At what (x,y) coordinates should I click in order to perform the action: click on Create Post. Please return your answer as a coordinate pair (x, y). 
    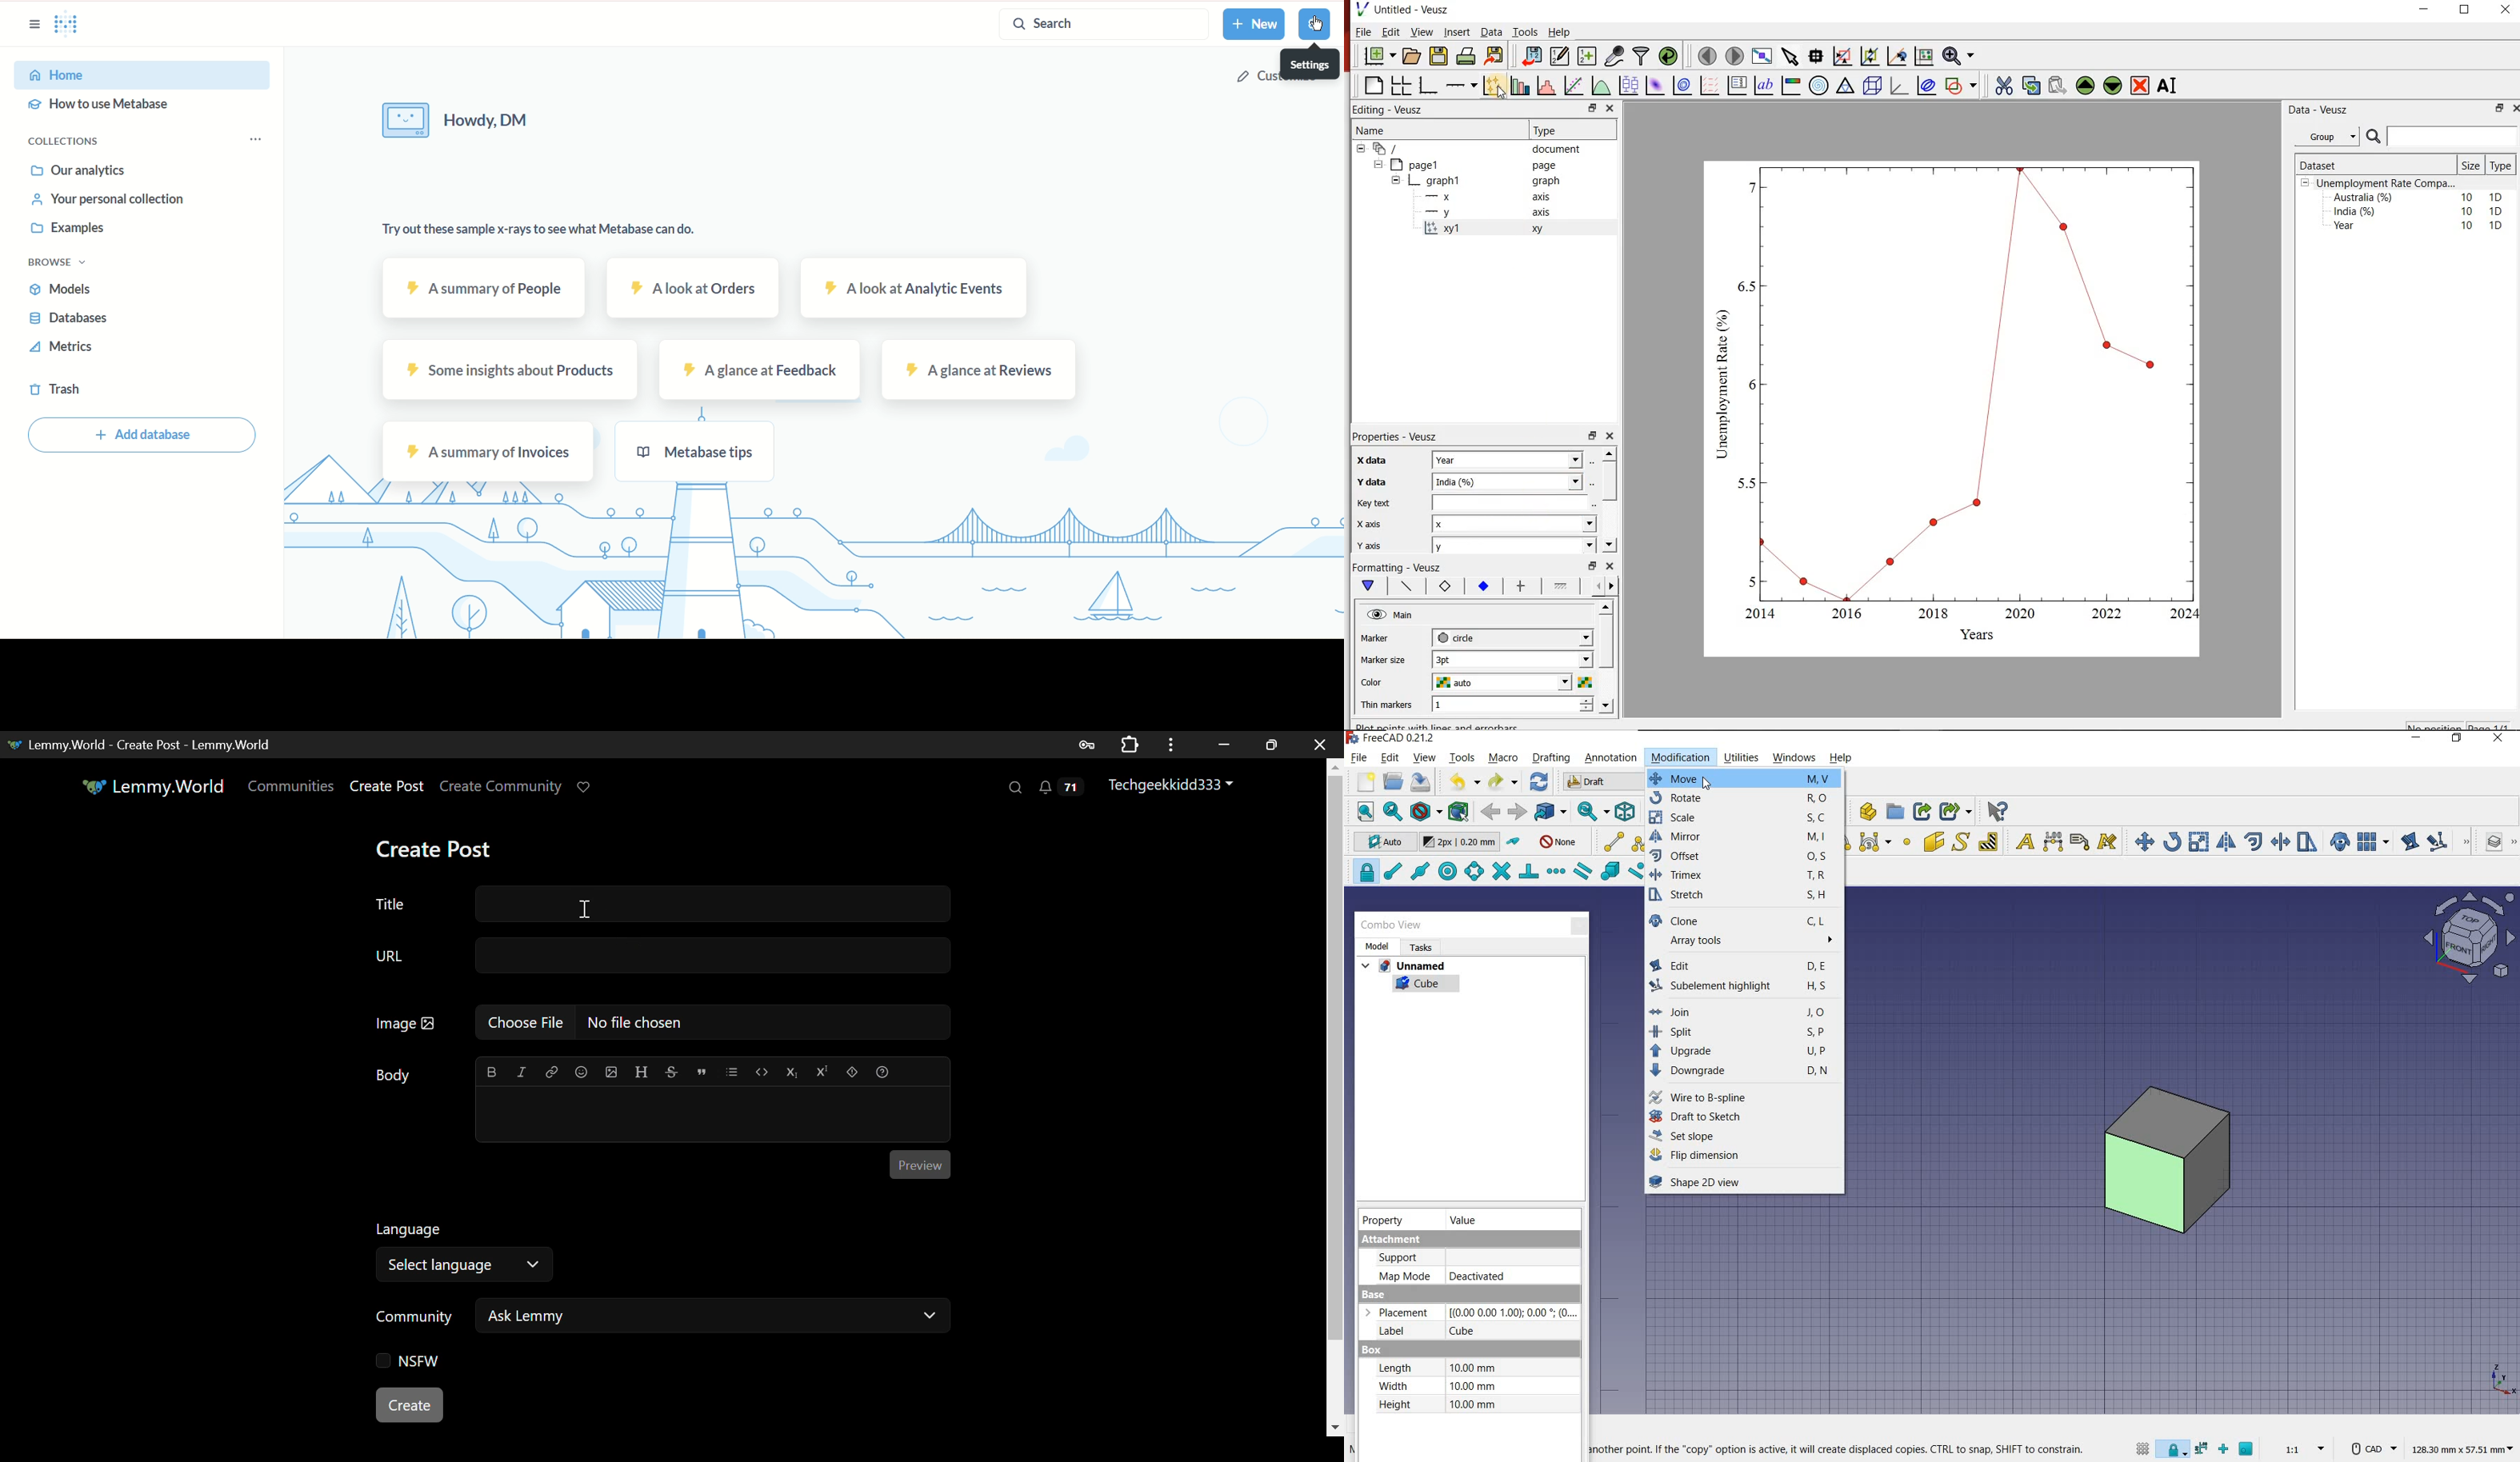
    Looking at the image, I should click on (387, 788).